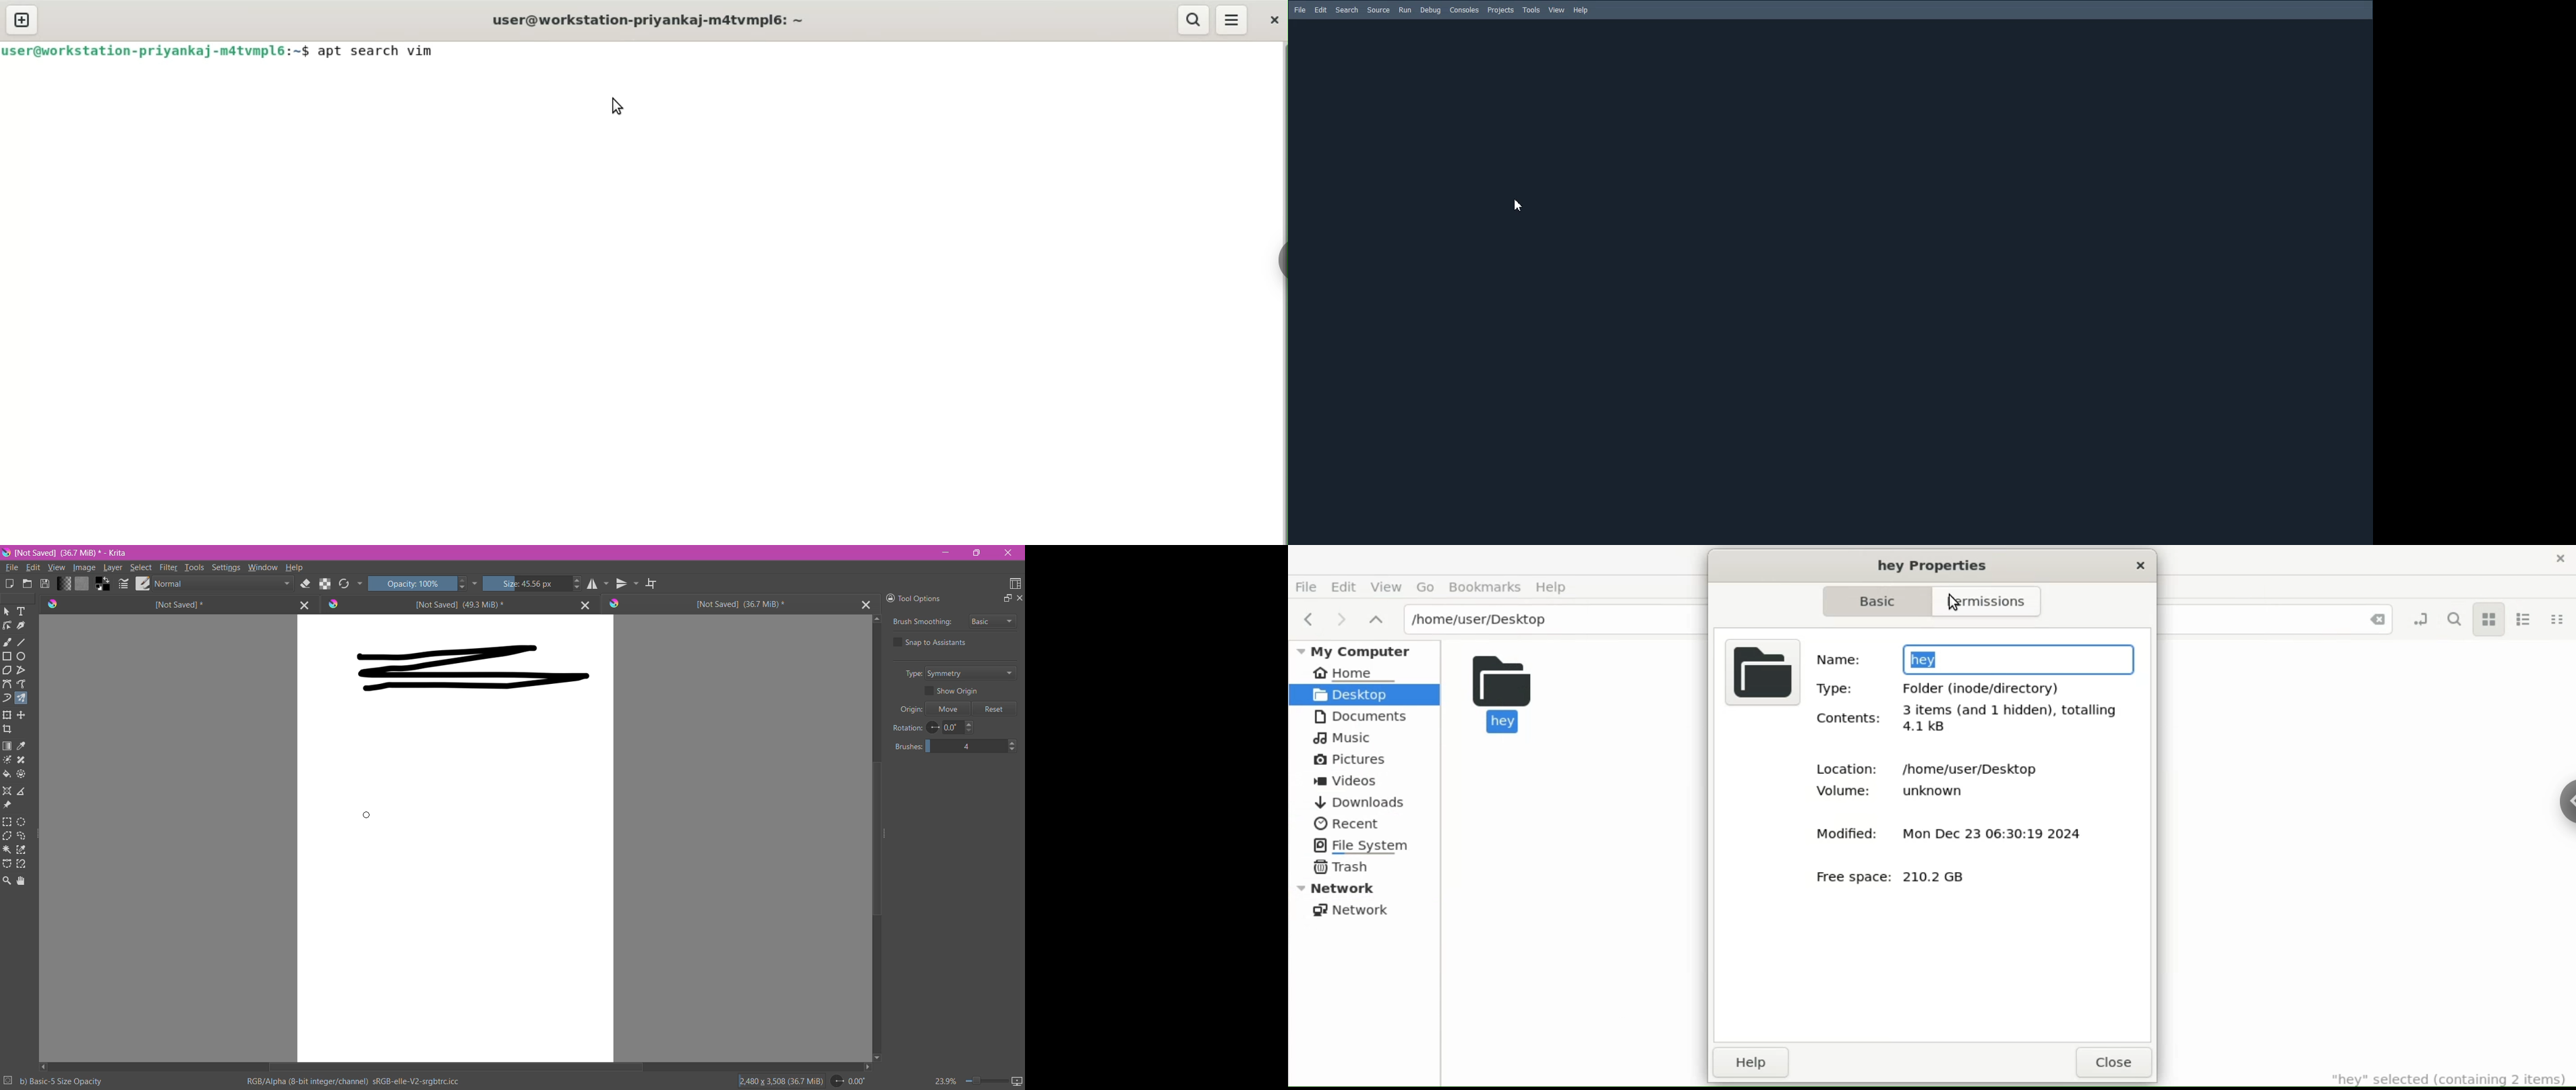 Image resolution: width=2576 pixels, height=1092 pixels. I want to click on previous, so click(1308, 619).